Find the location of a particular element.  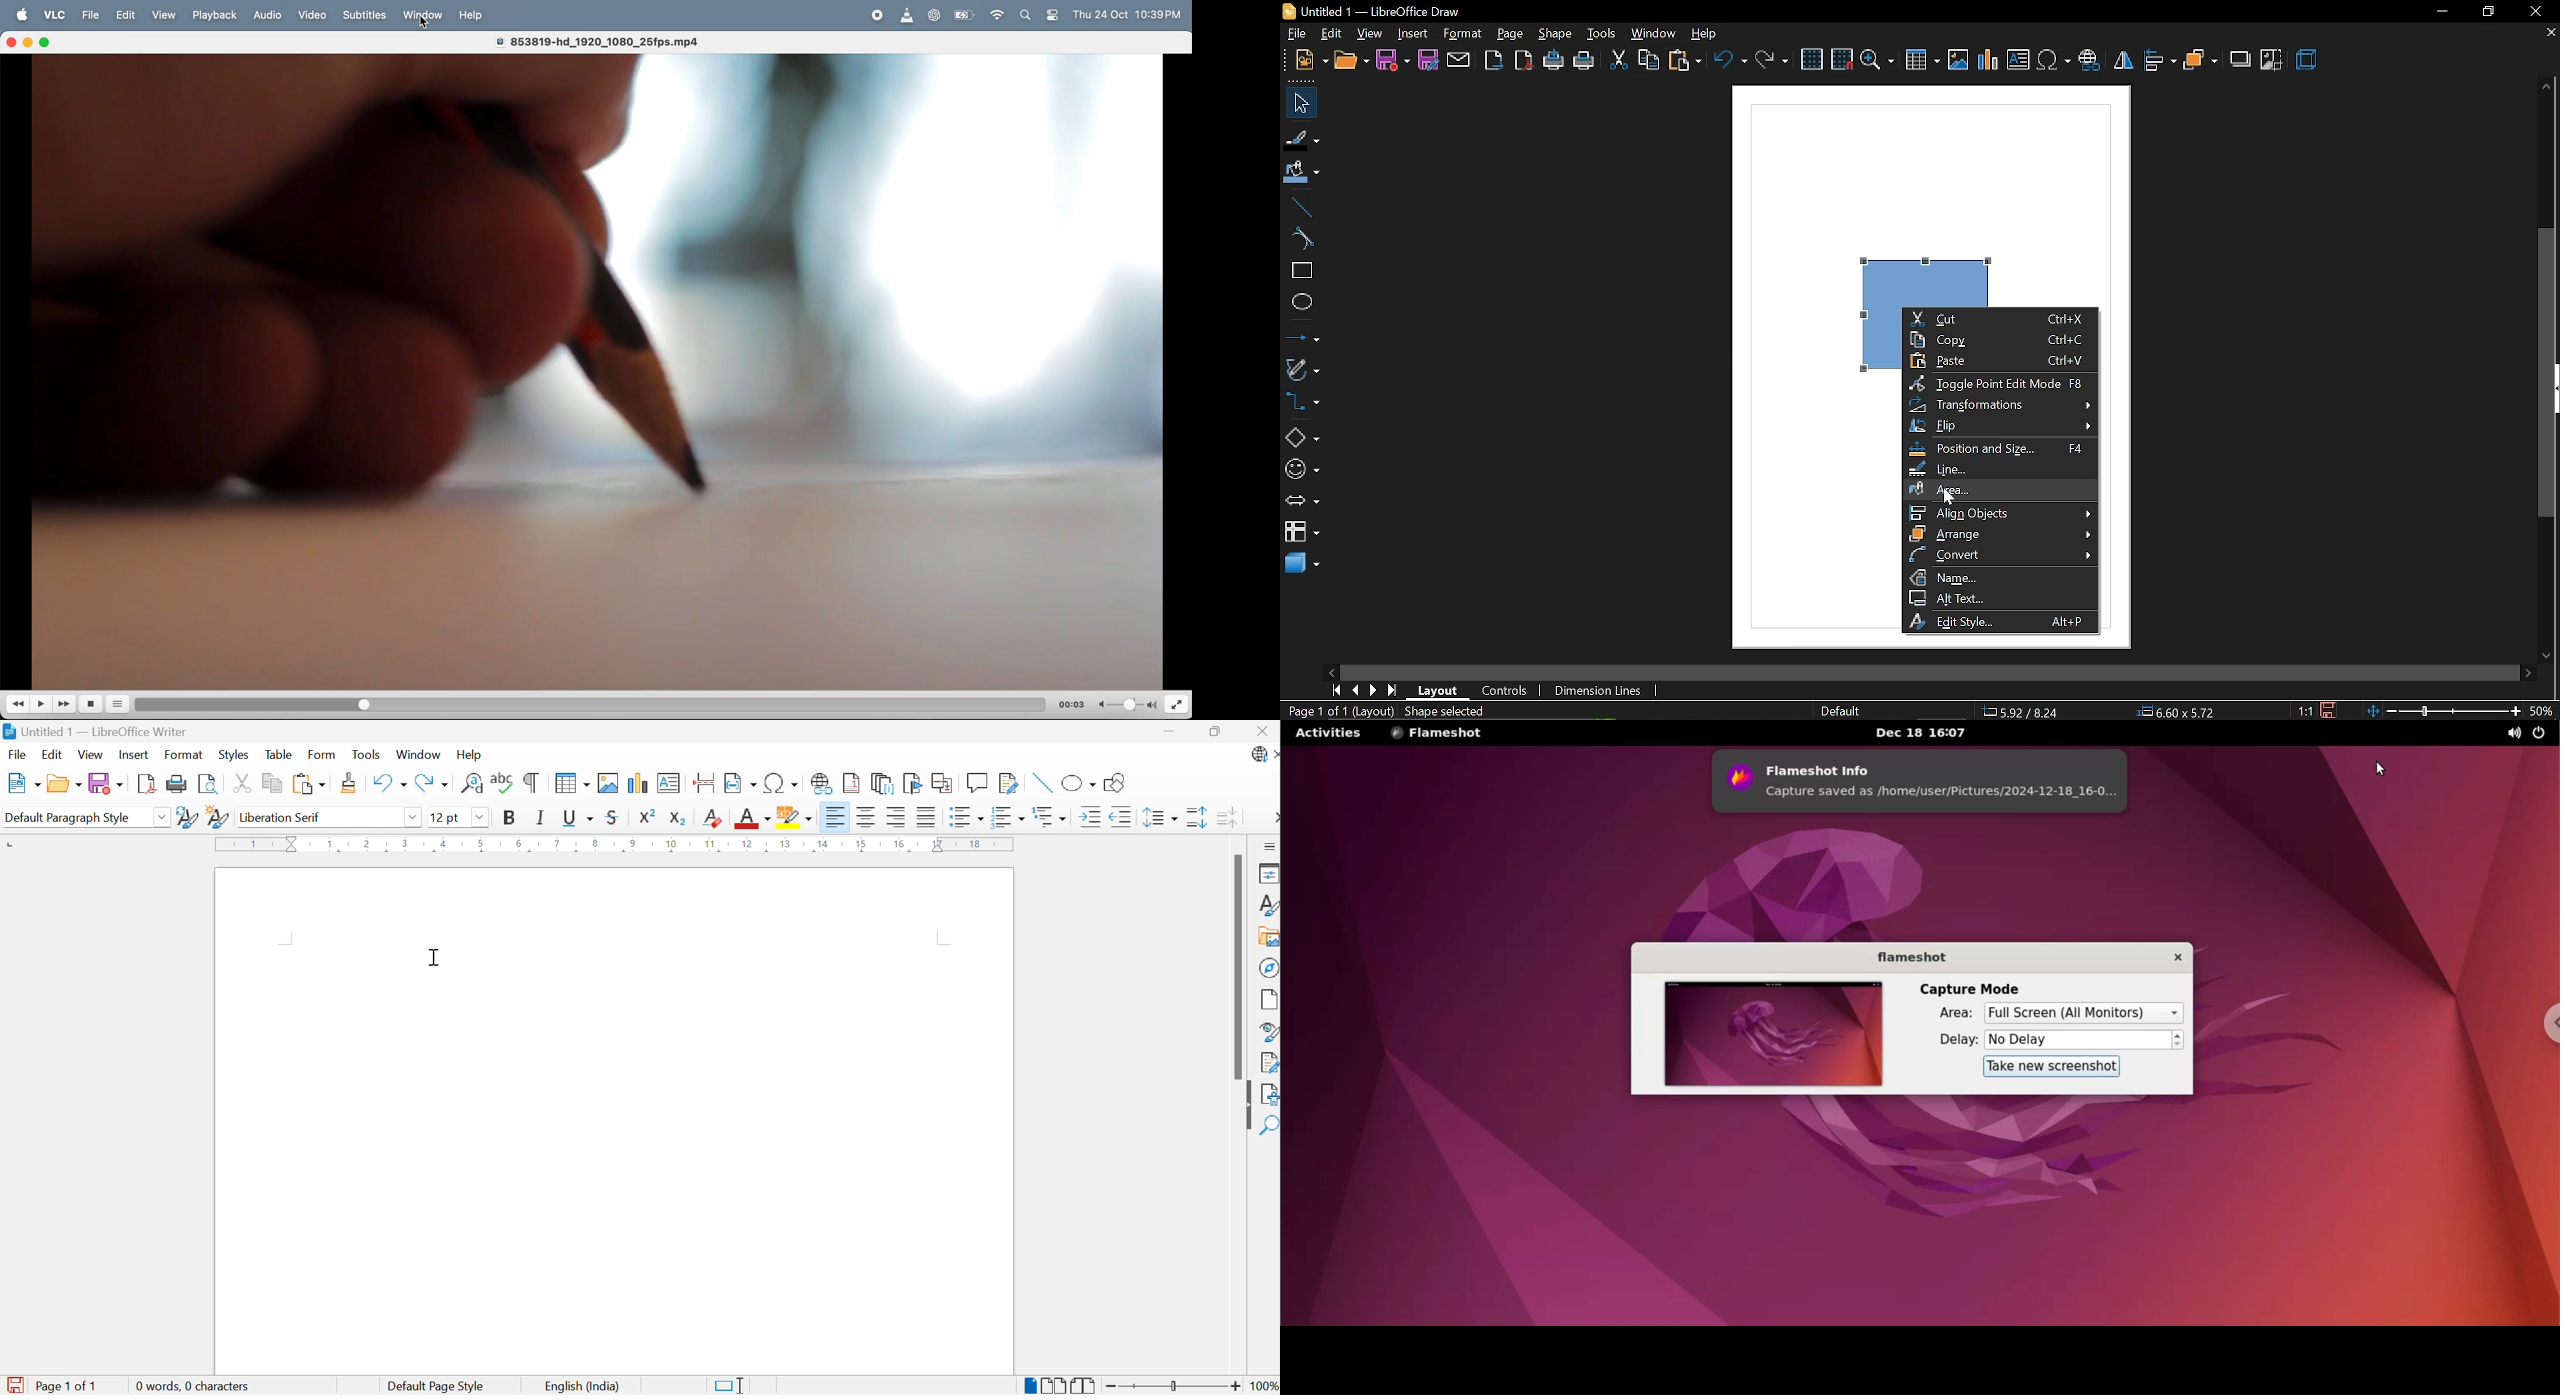

Rectangle is located at coordinates (1913, 262).